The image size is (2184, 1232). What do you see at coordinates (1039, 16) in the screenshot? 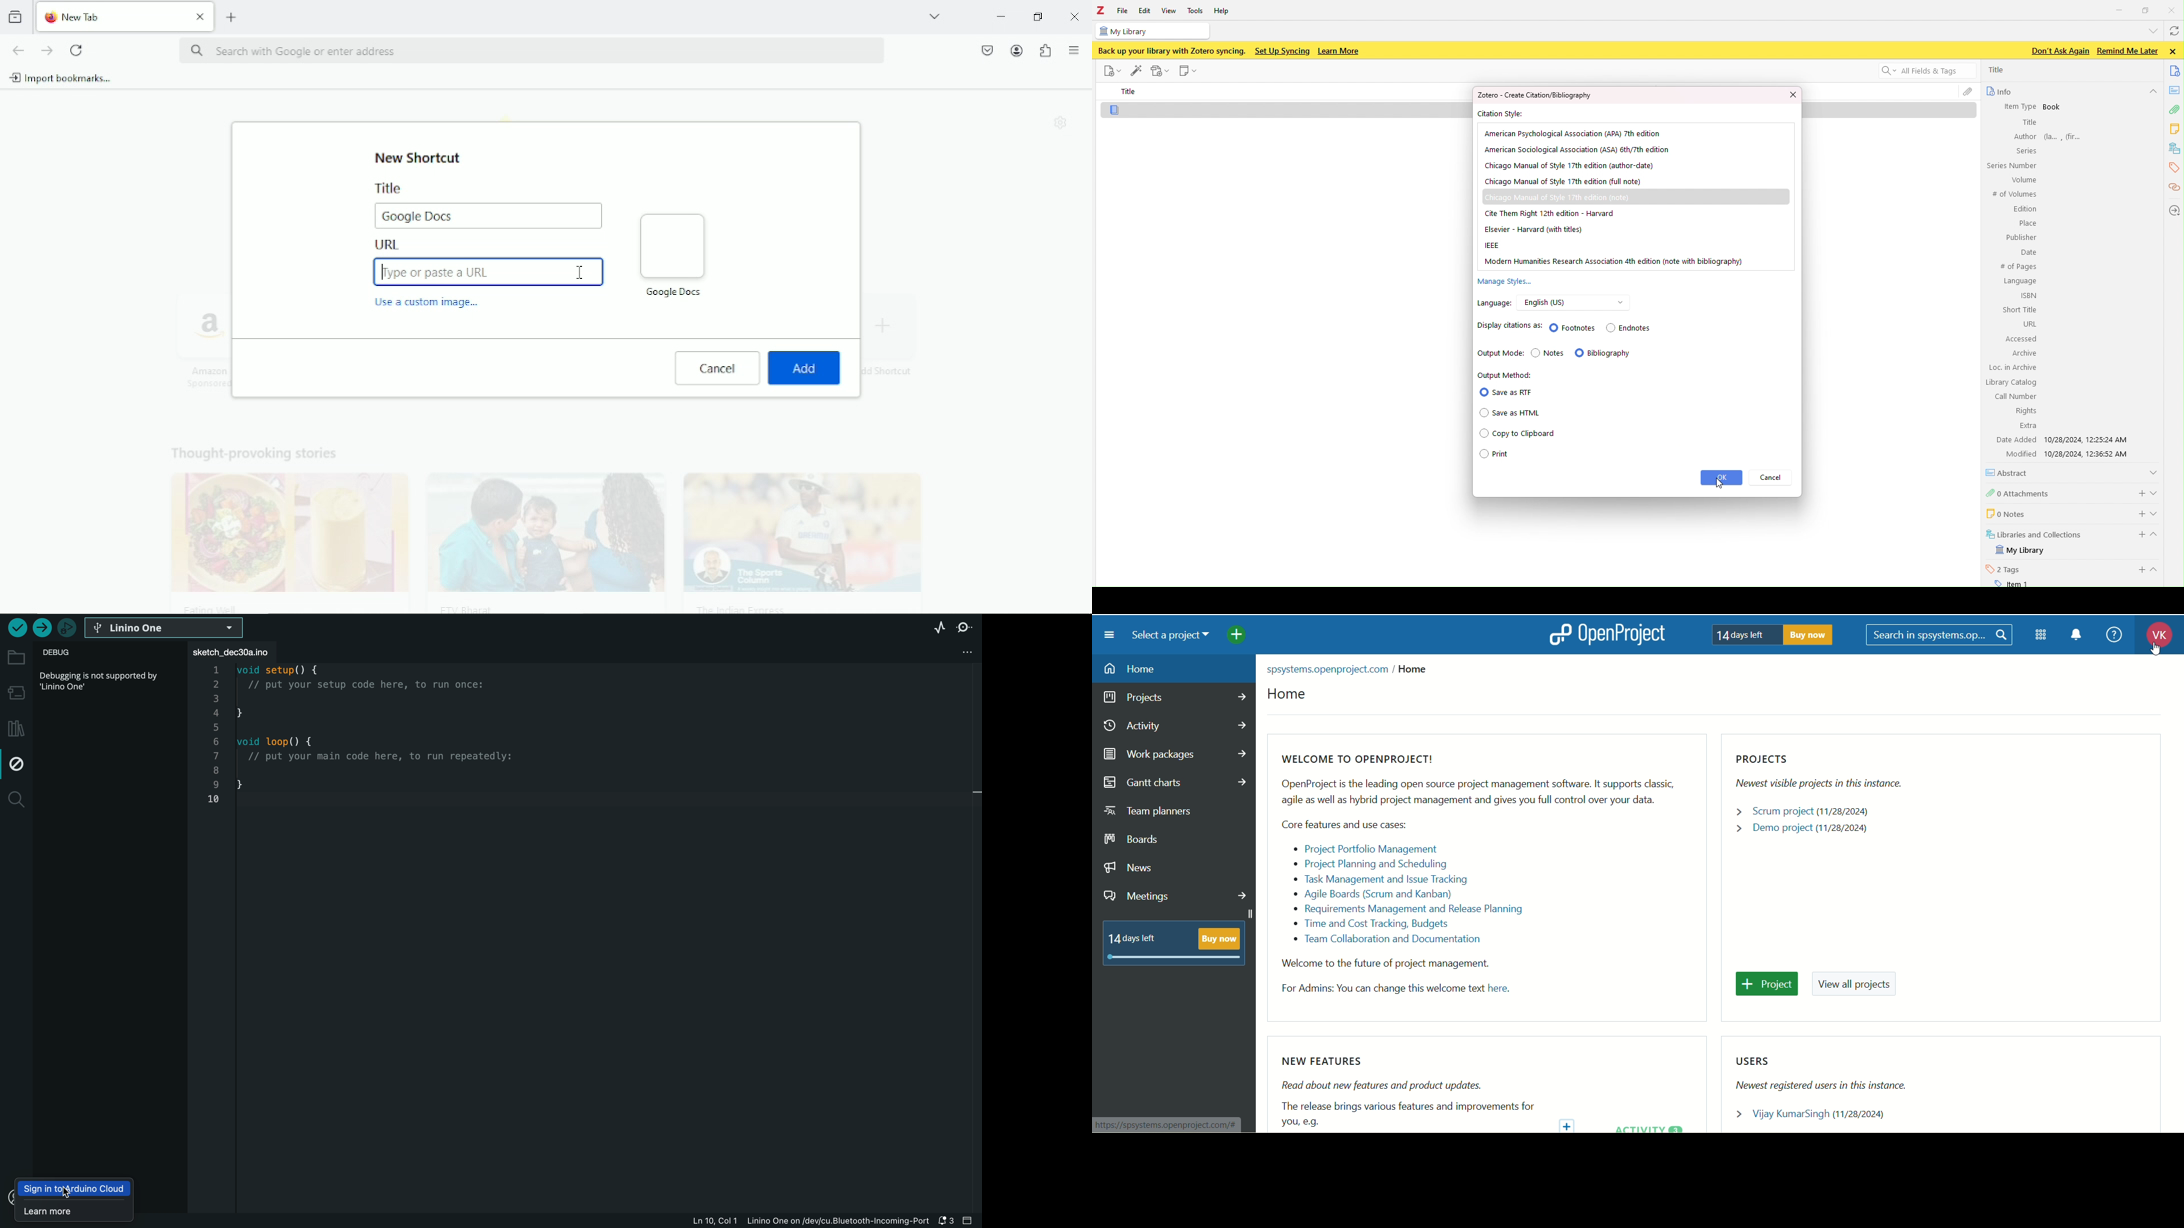
I see `restore down` at bounding box center [1039, 16].